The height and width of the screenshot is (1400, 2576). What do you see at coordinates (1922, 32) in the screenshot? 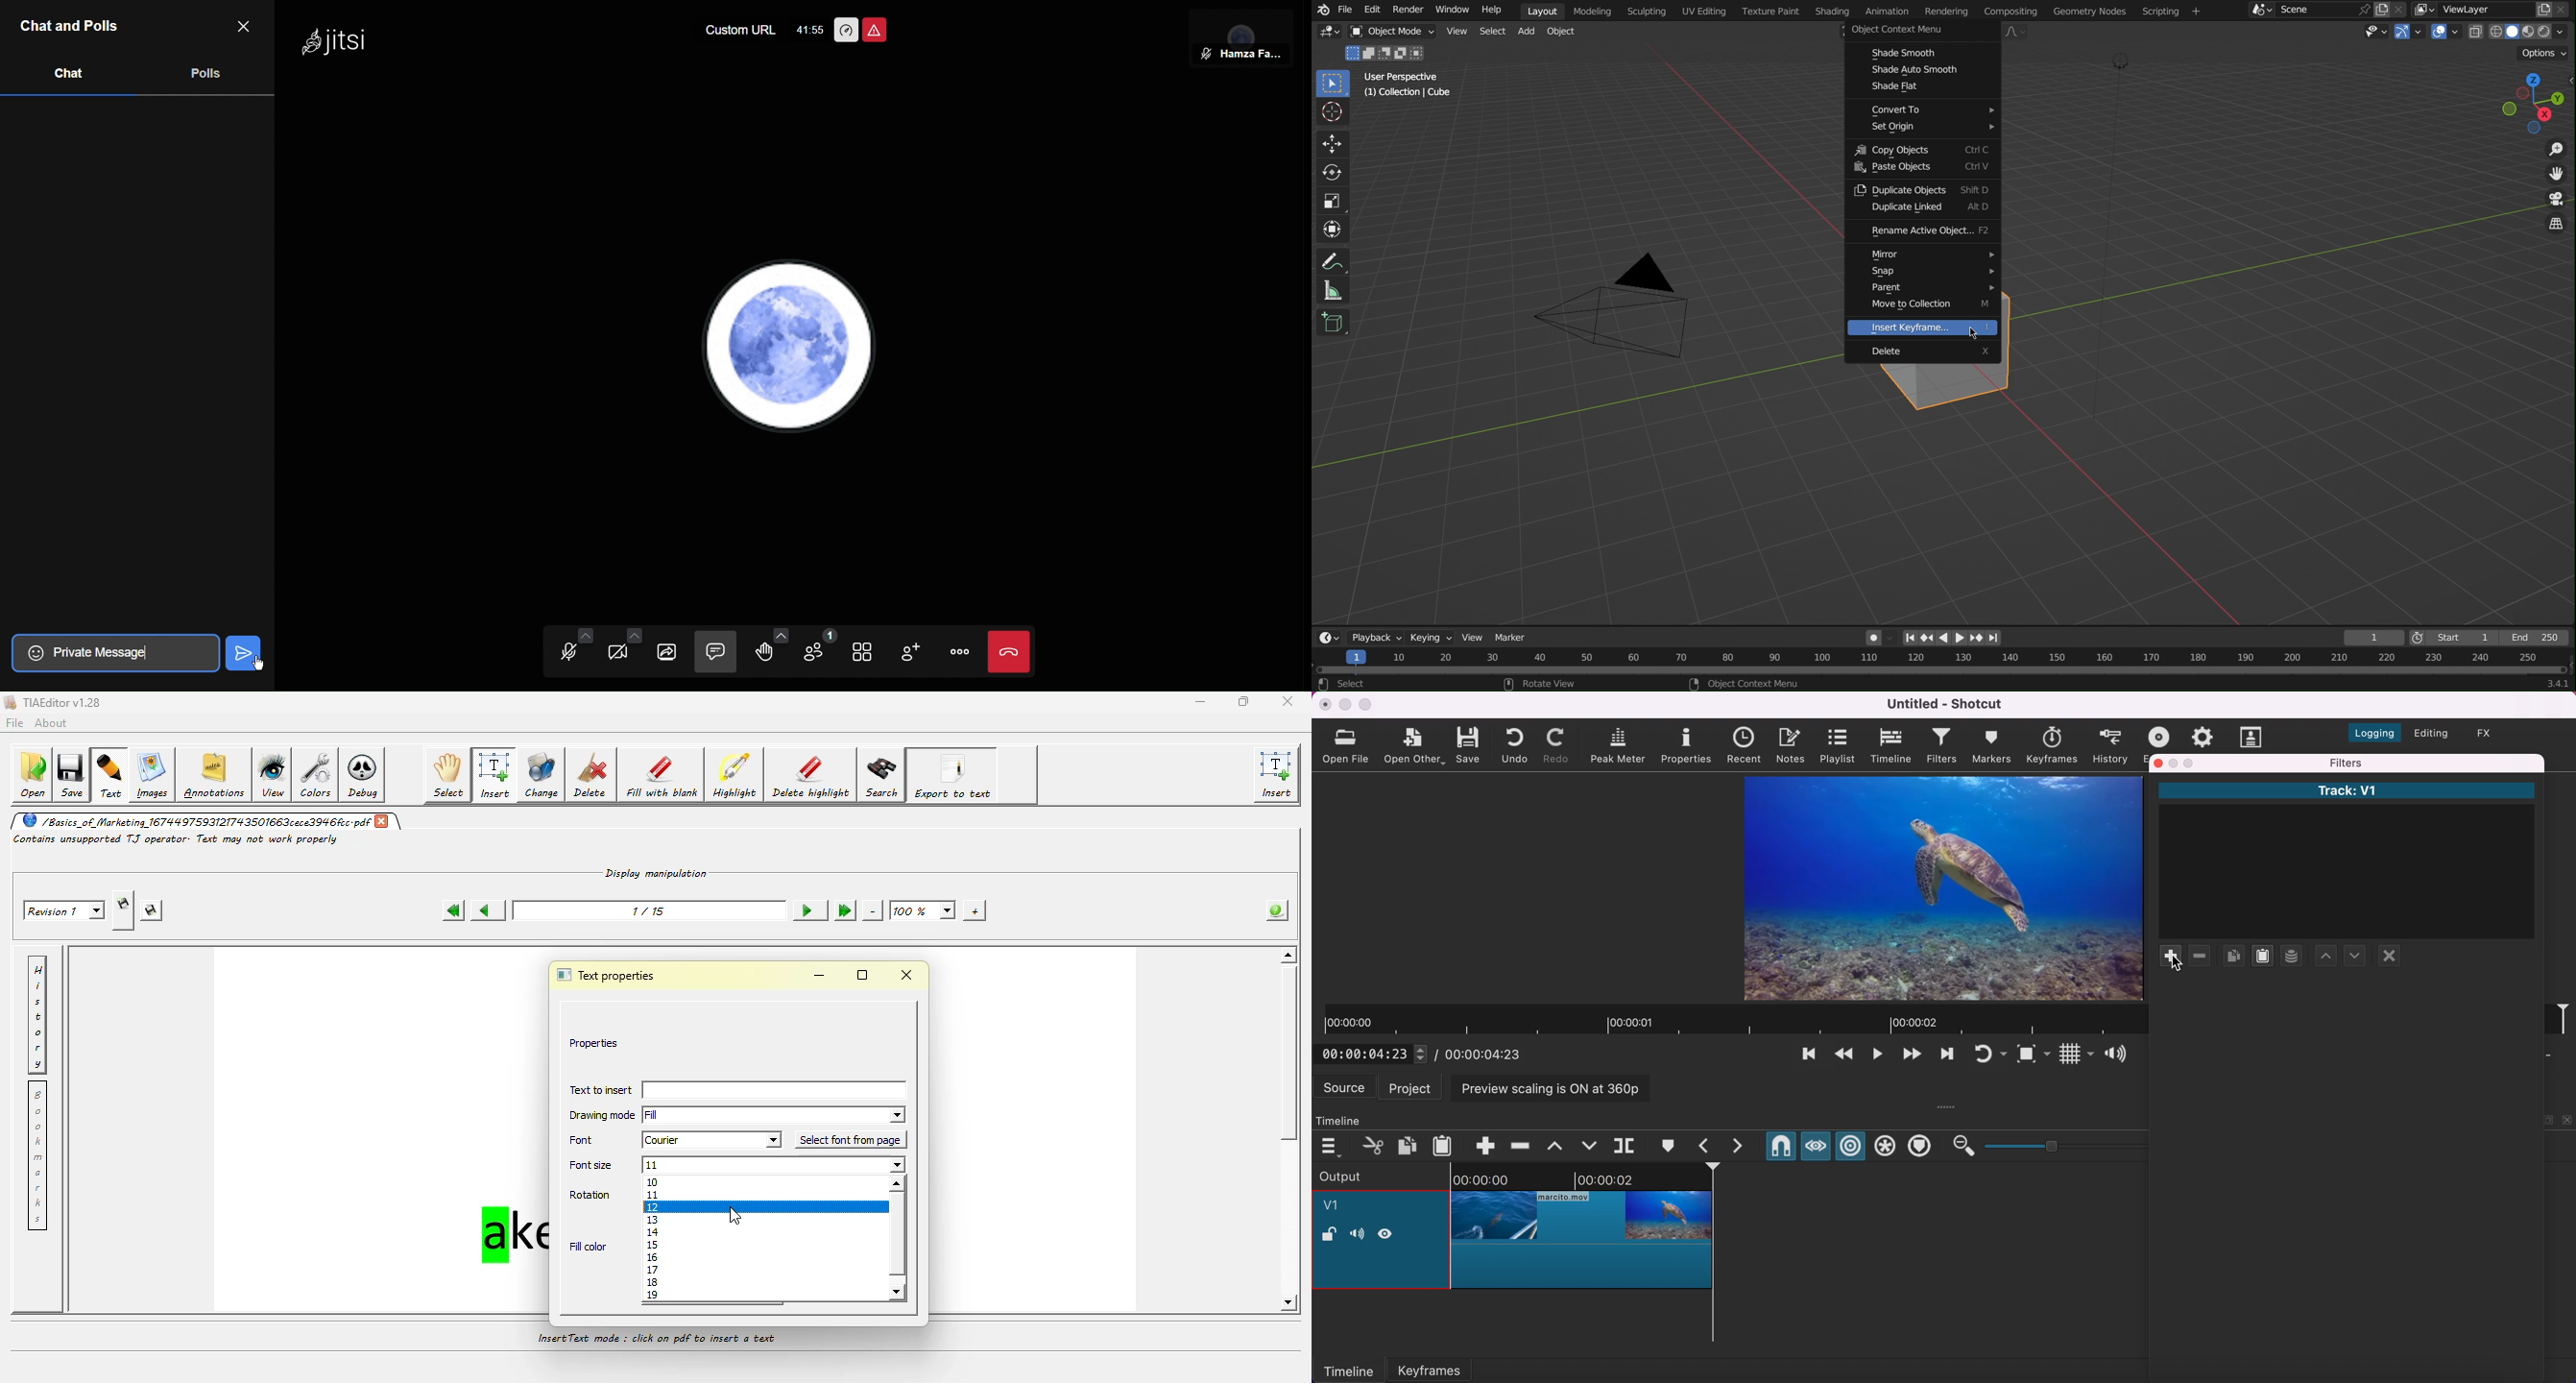
I see `Object Content Menu` at bounding box center [1922, 32].